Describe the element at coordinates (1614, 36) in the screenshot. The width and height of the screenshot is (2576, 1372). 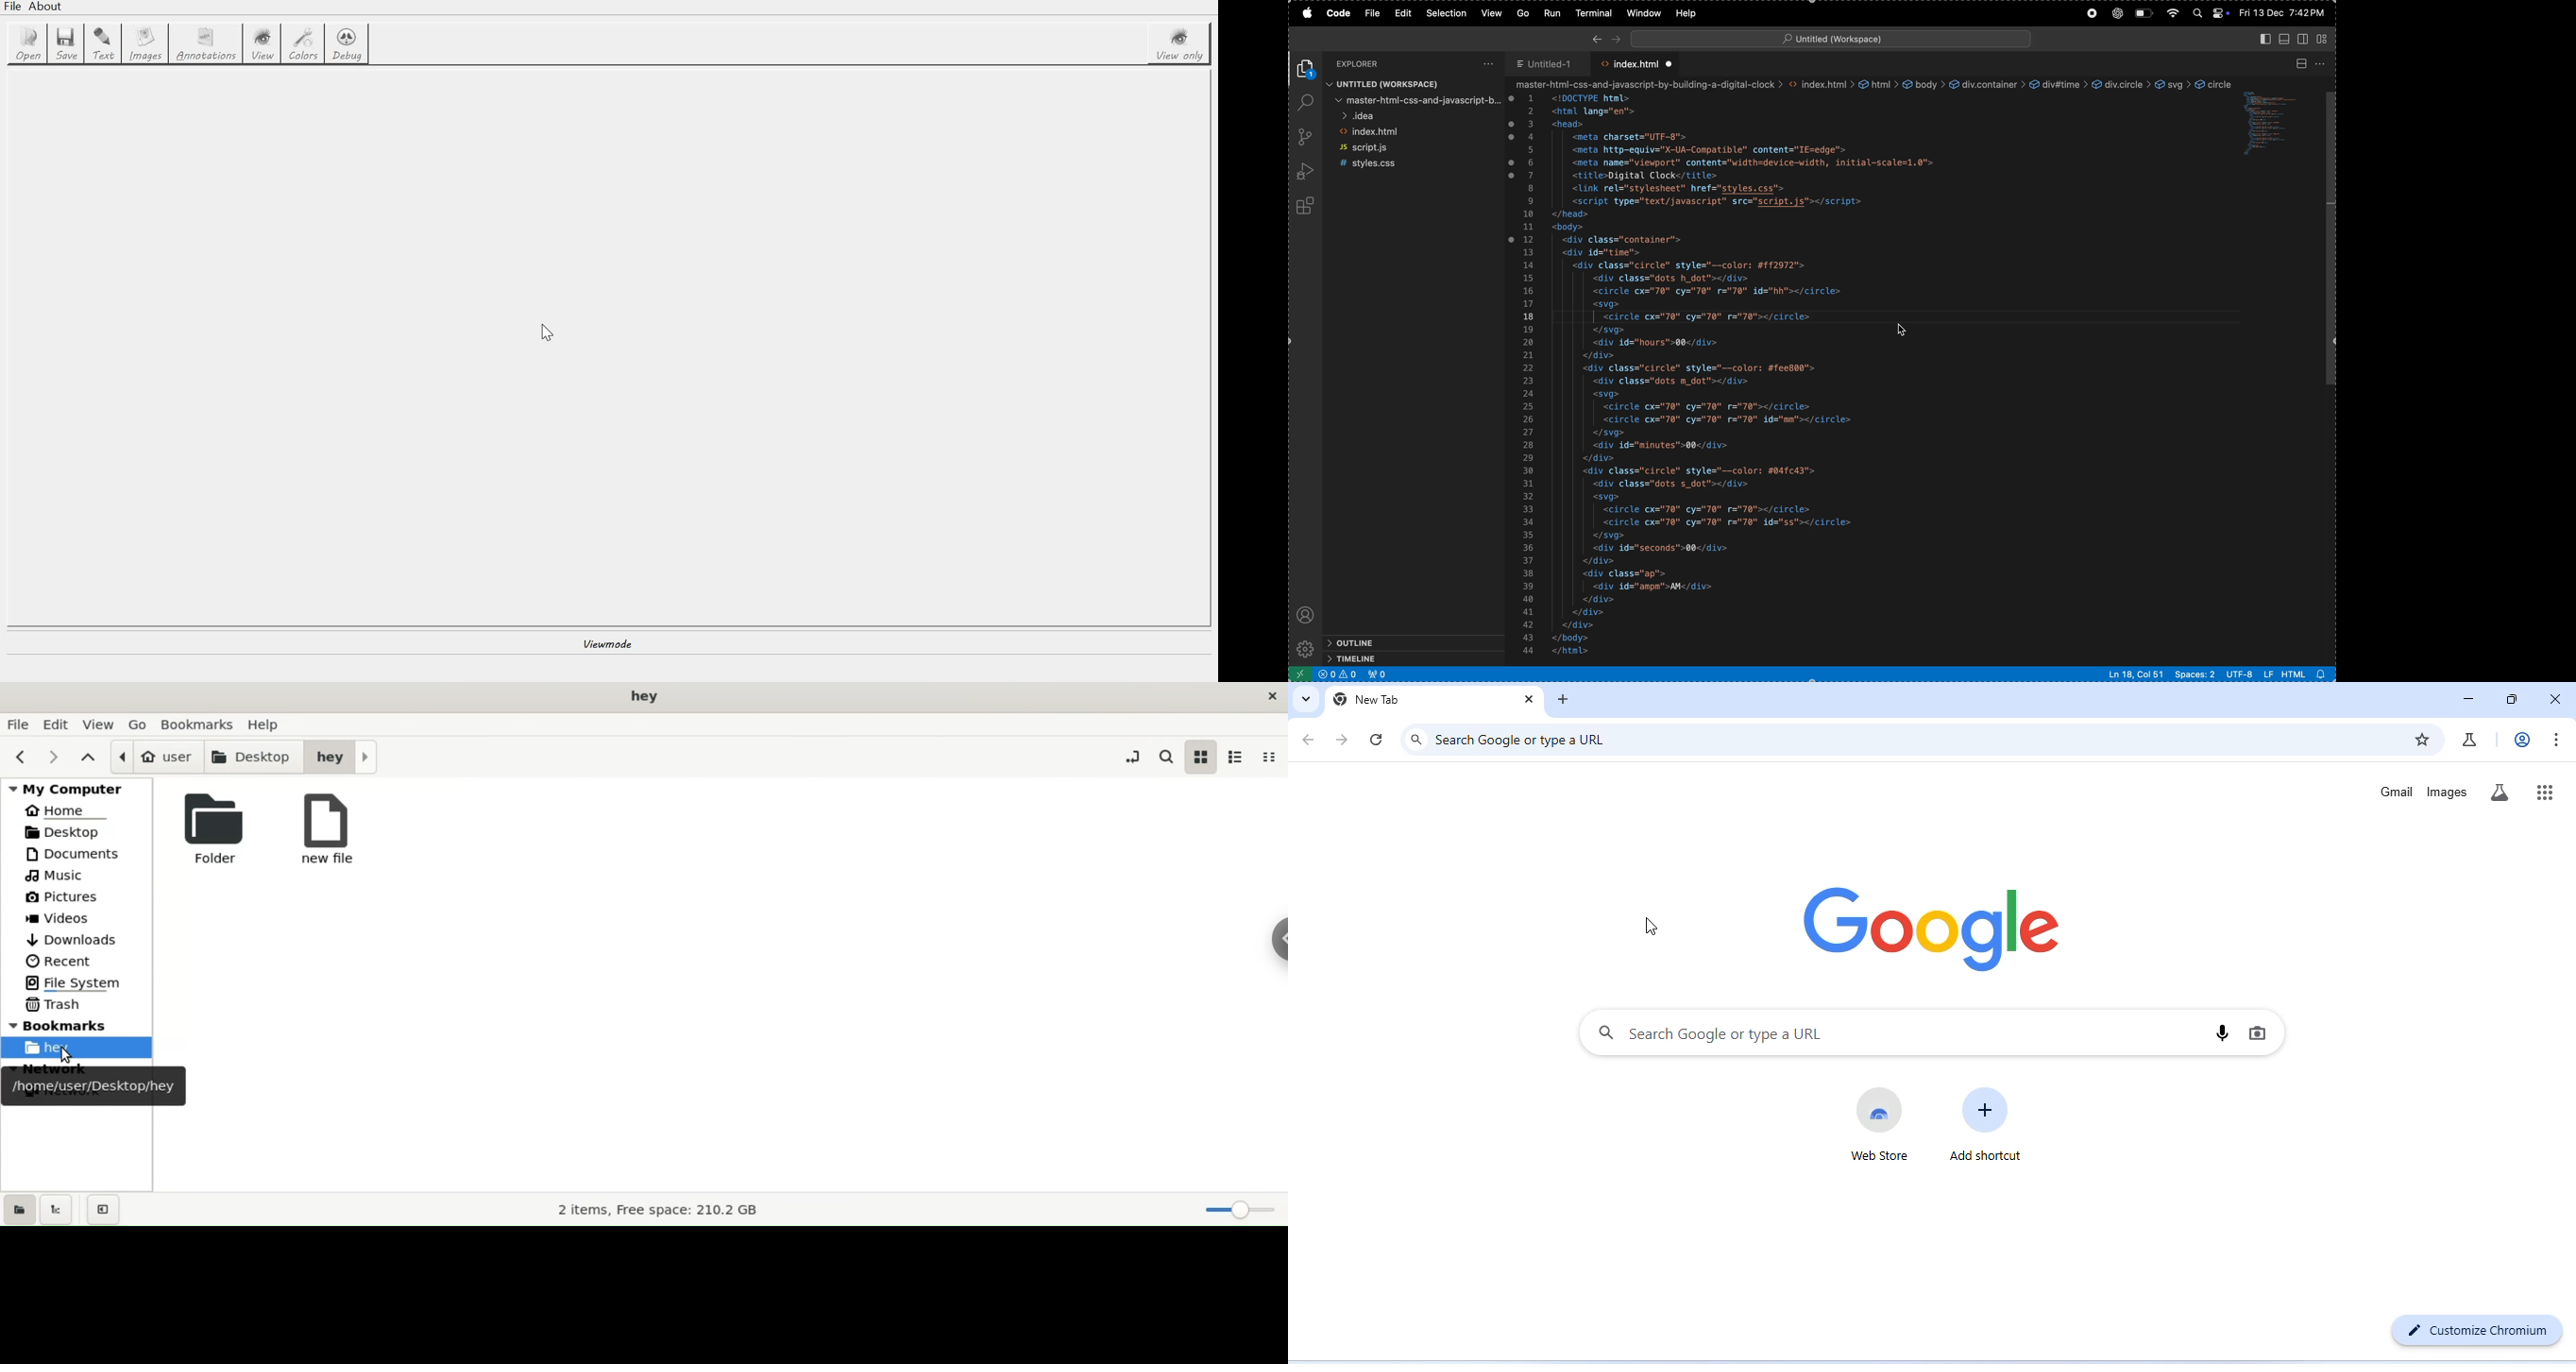
I see `forward` at that location.